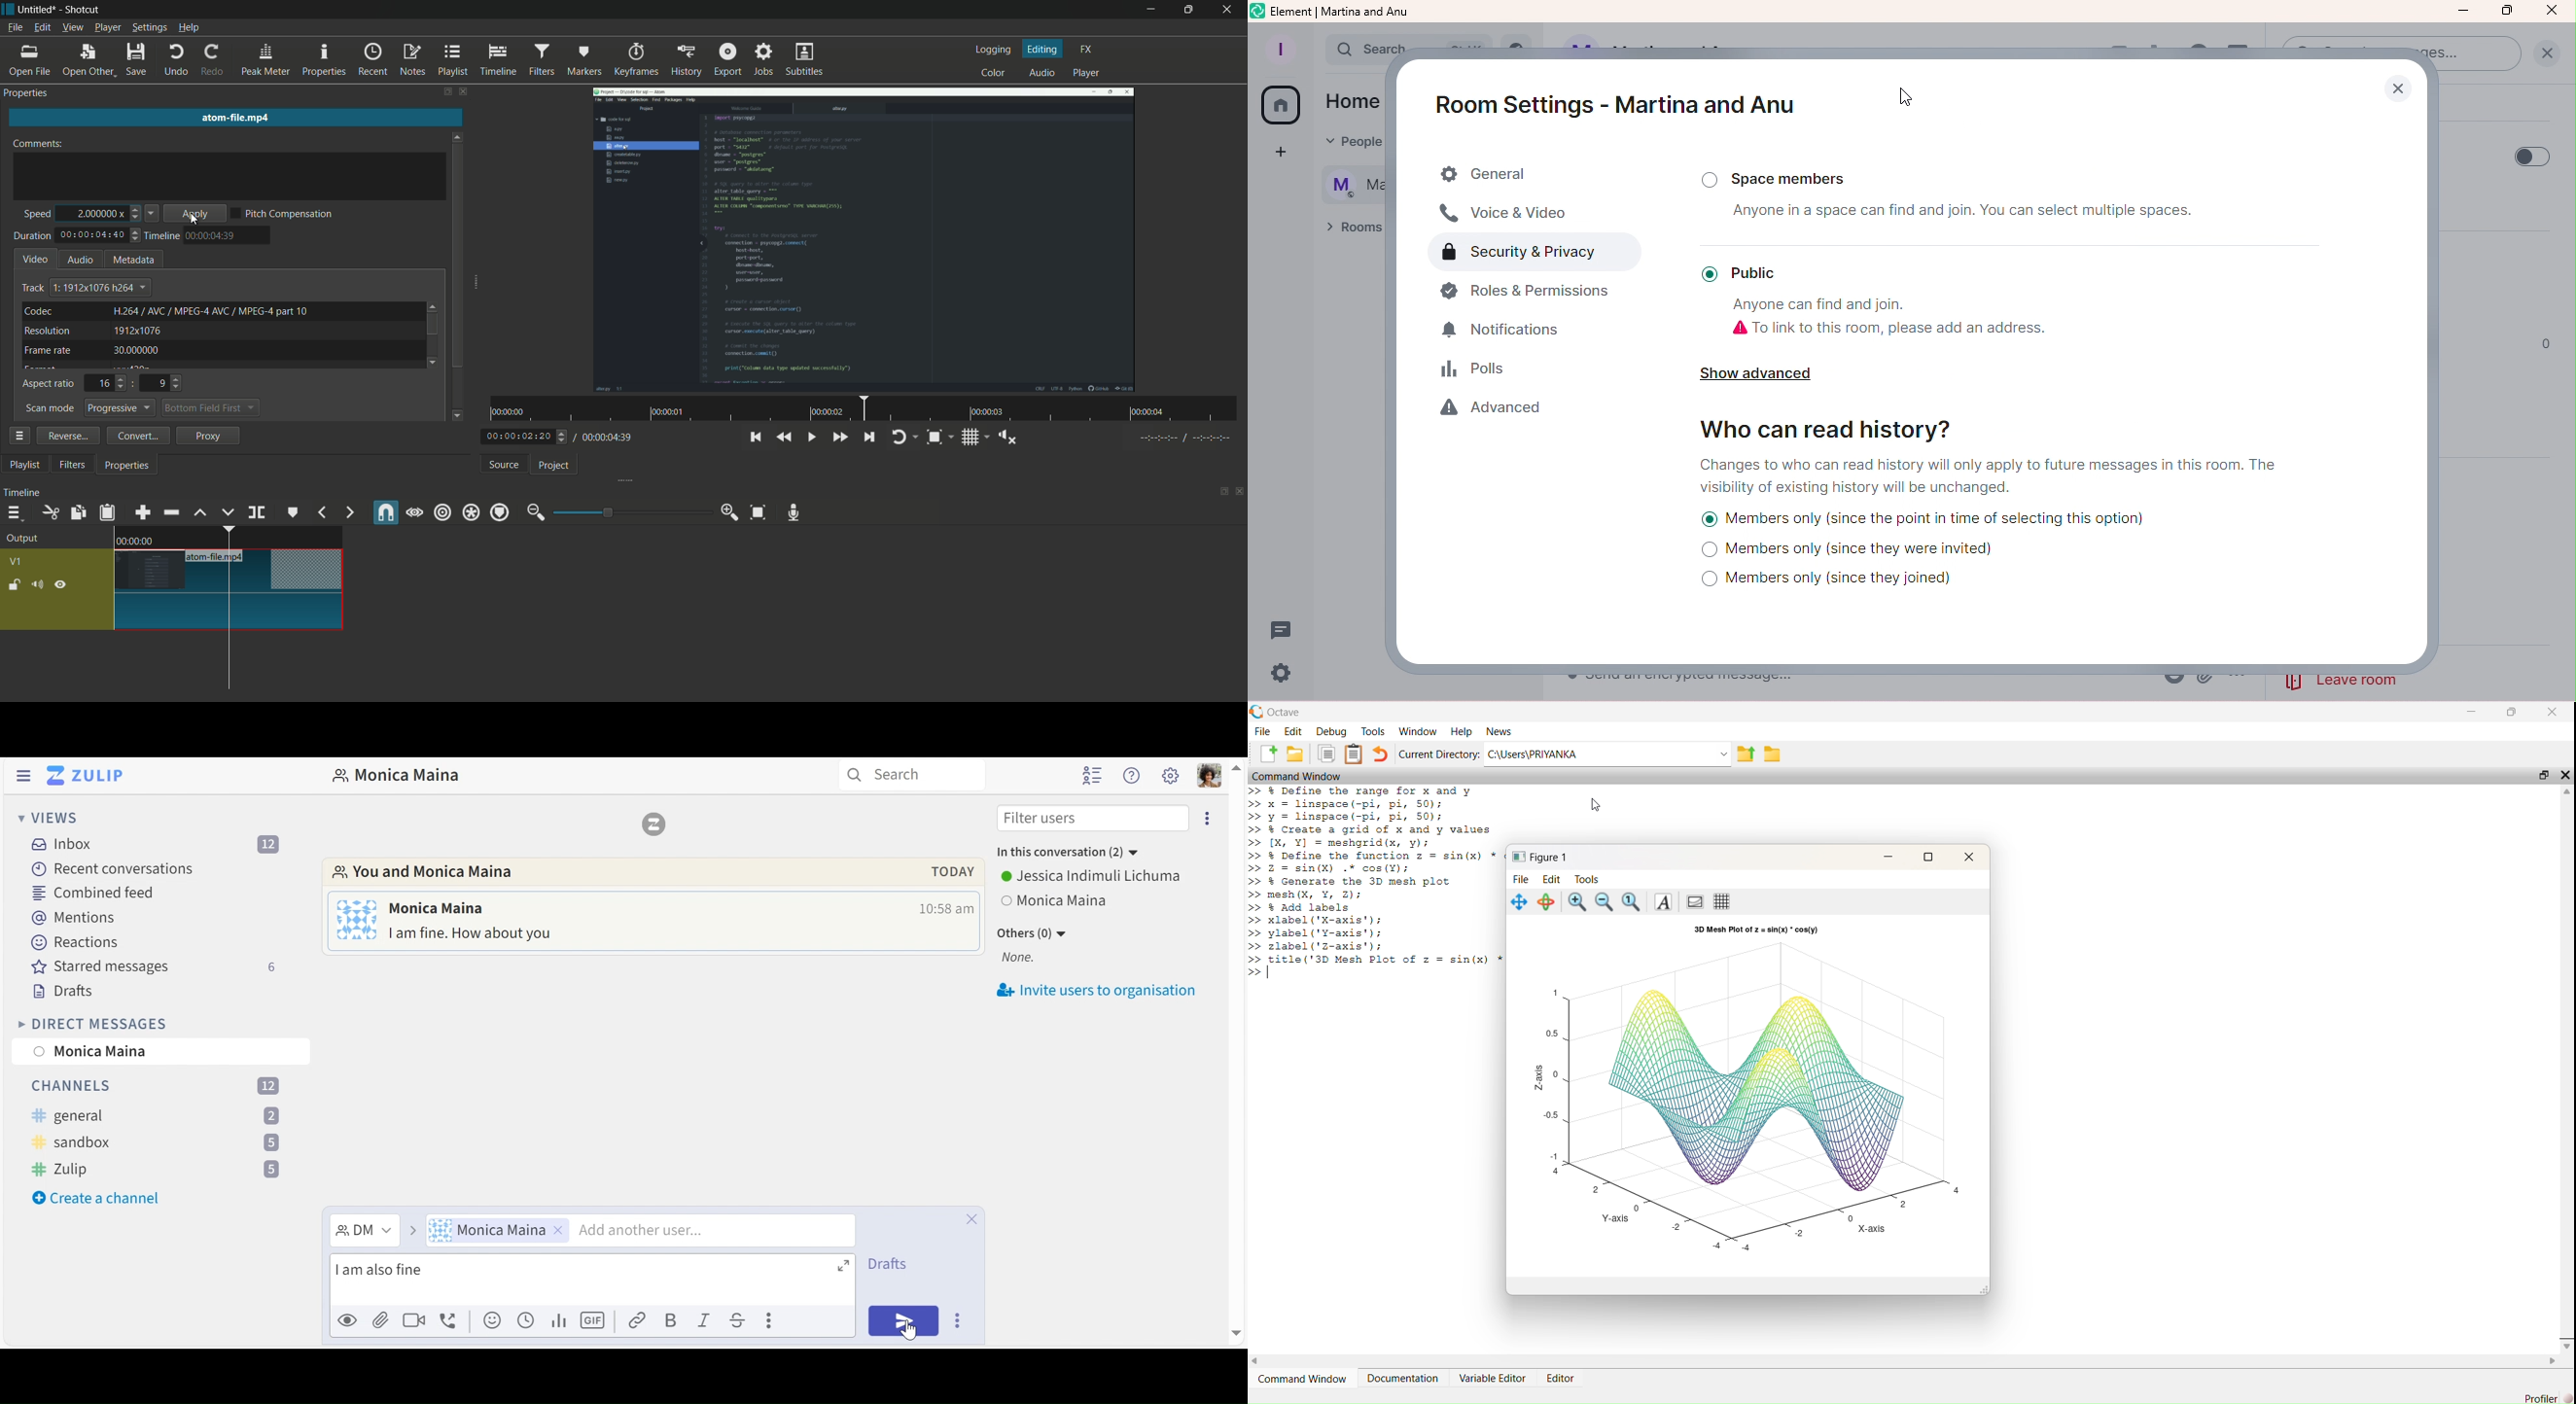 This screenshot has height=1428, width=2576. What do you see at coordinates (64, 991) in the screenshot?
I see `Drafts` at bounding box center [64, 991].